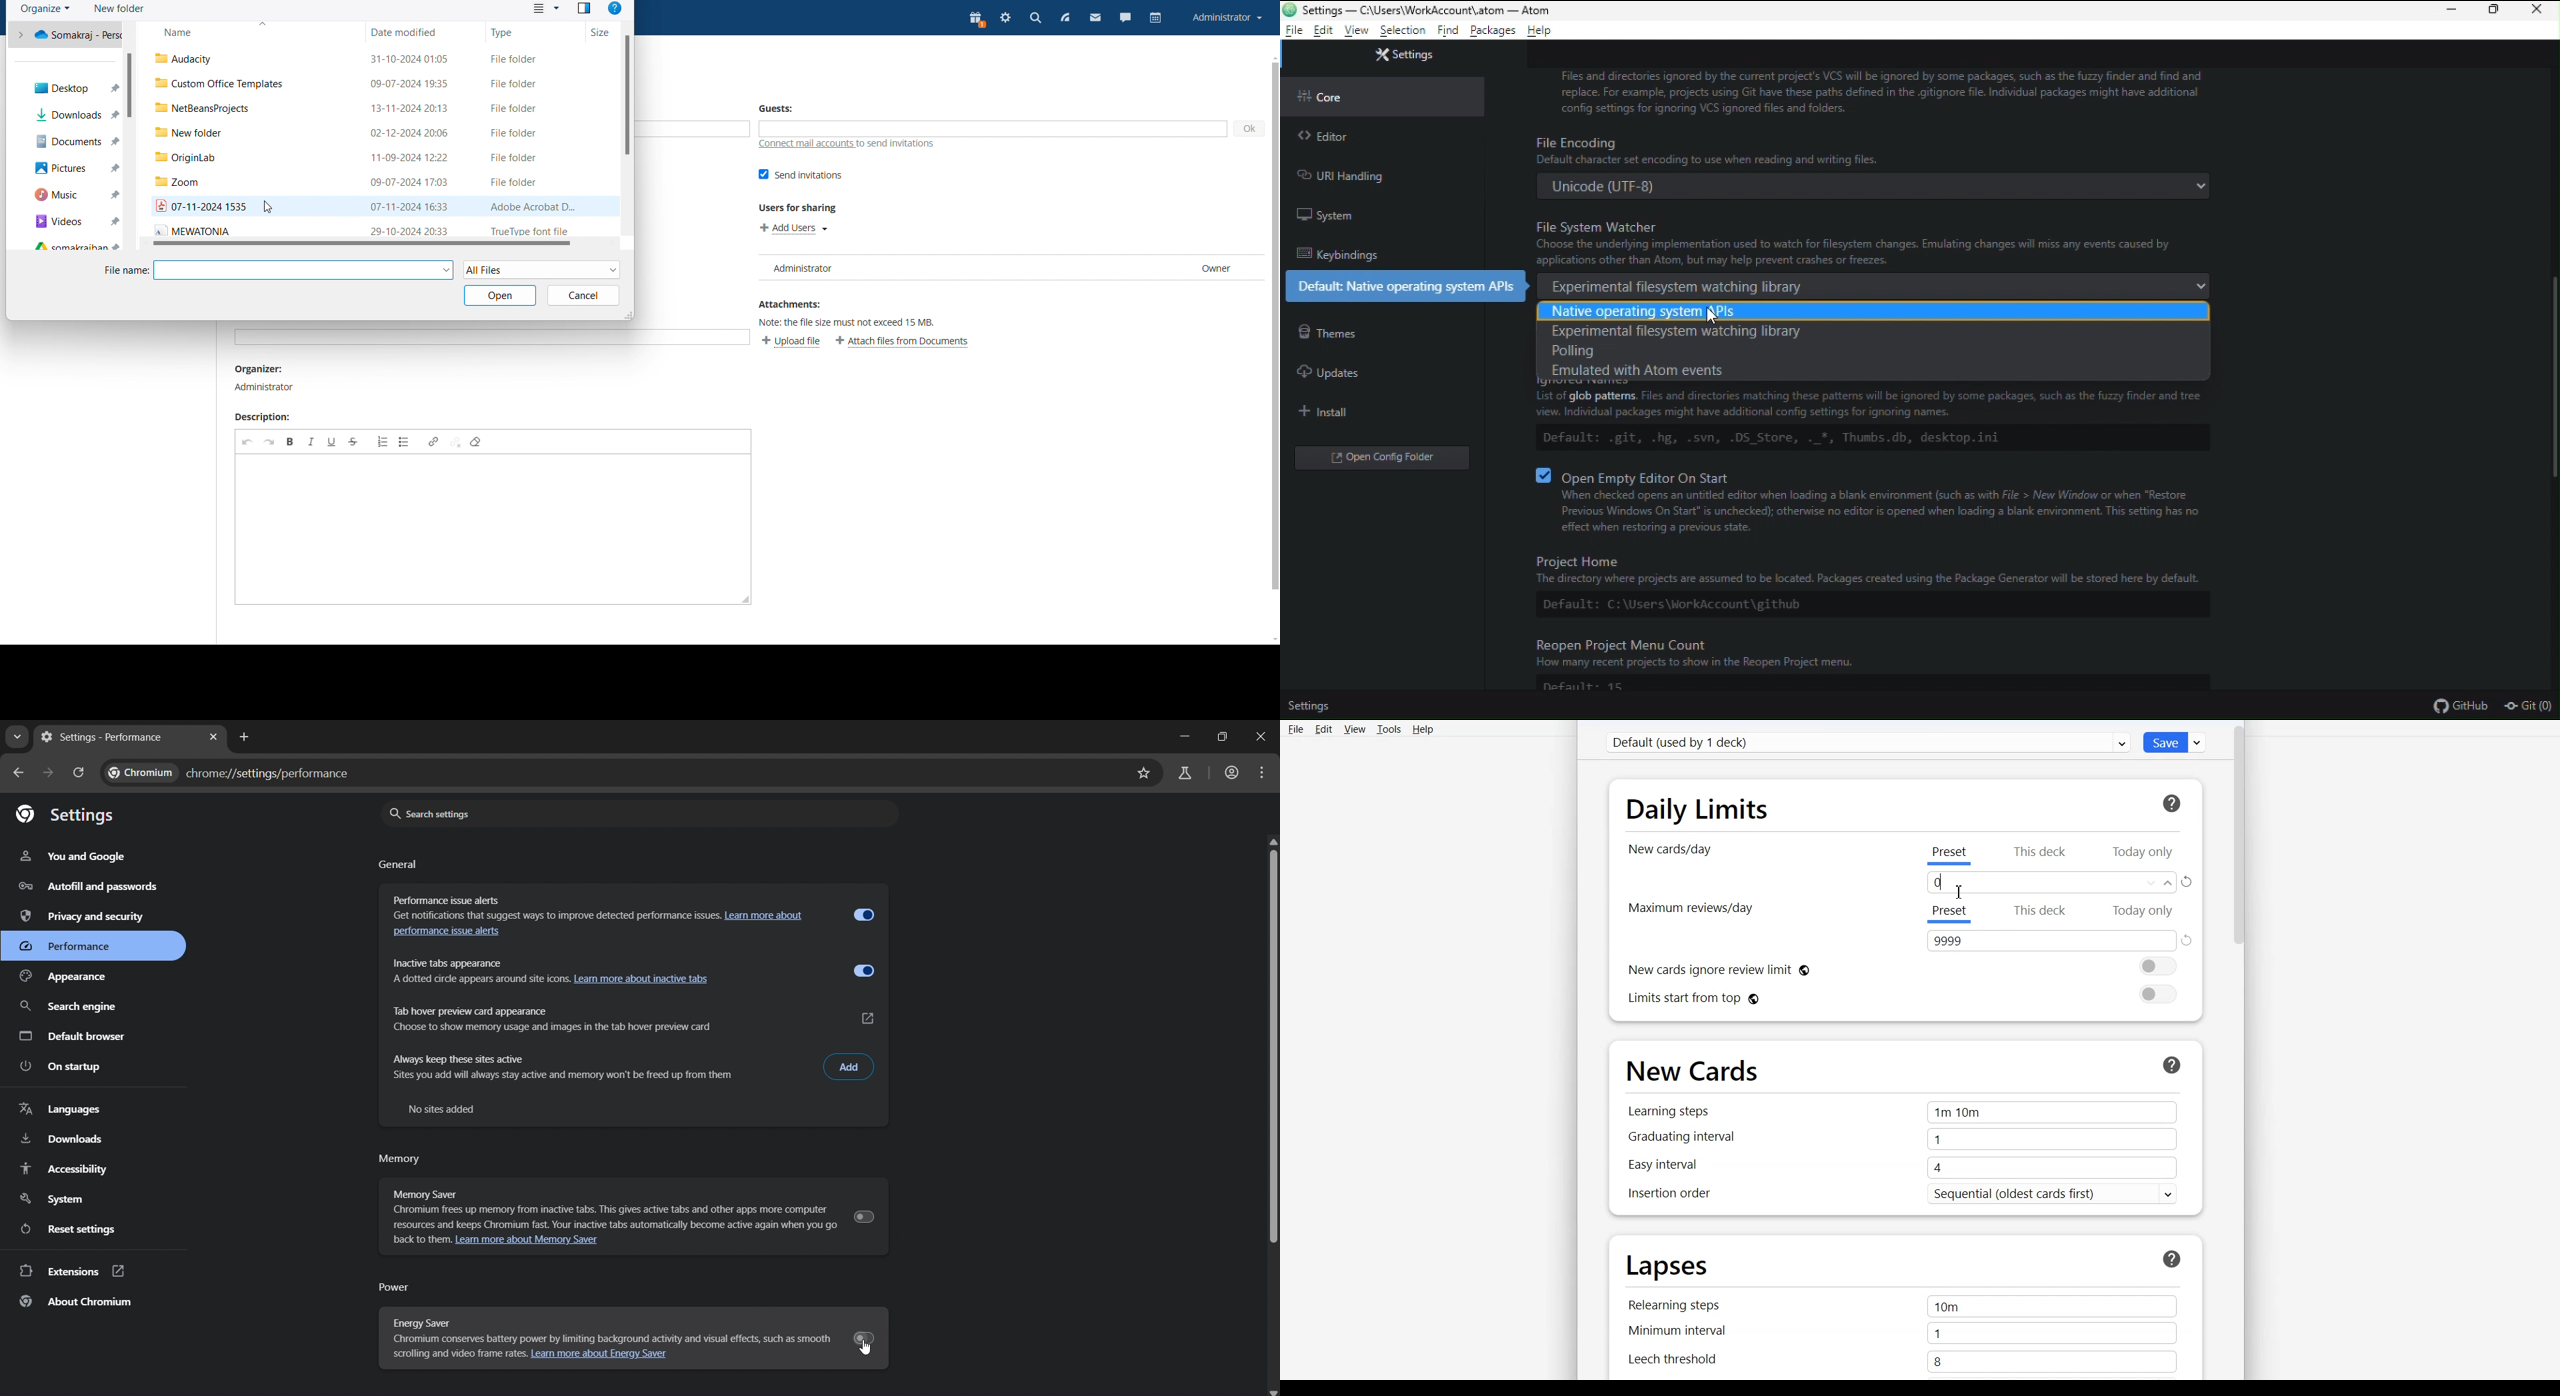  What do you see at coordinates (1323, 729) in the screenshot?
I see `Edit` at bounding box center [1323, 729].